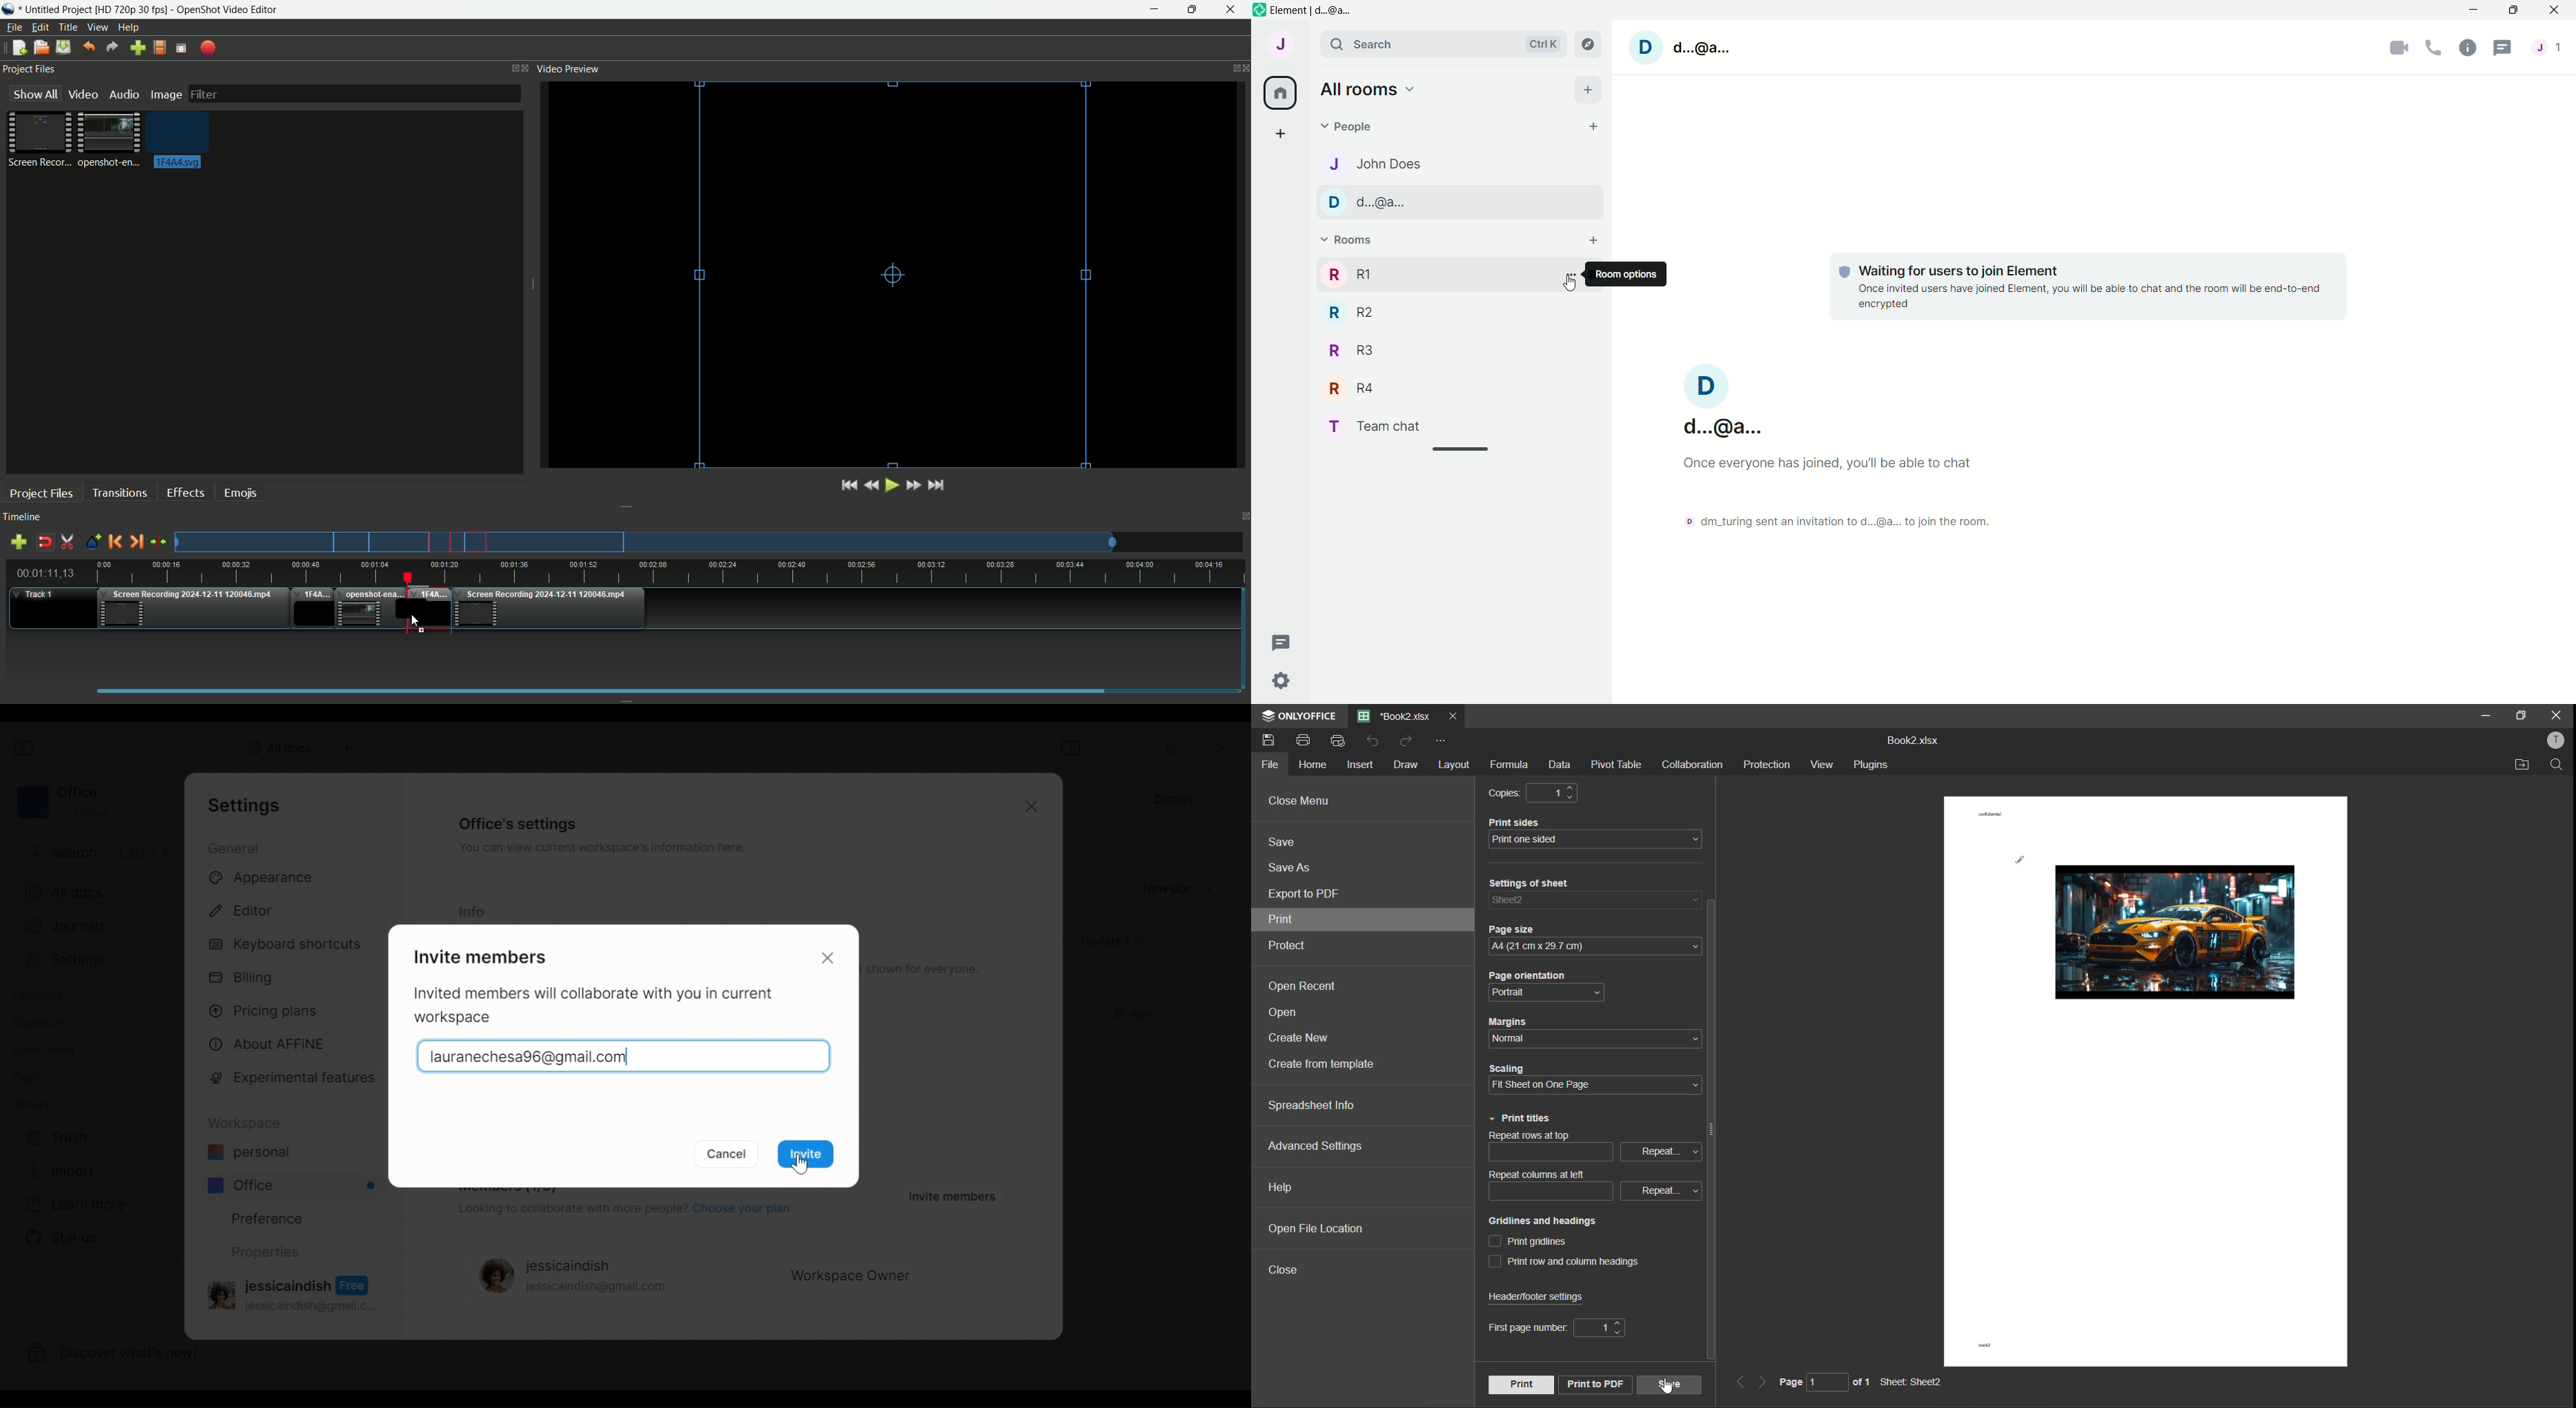 This screenshot has height=1428, width=2576. Describe the element at coordinates (2397, 49) in the screenshot. I see `Video Call` at that location.